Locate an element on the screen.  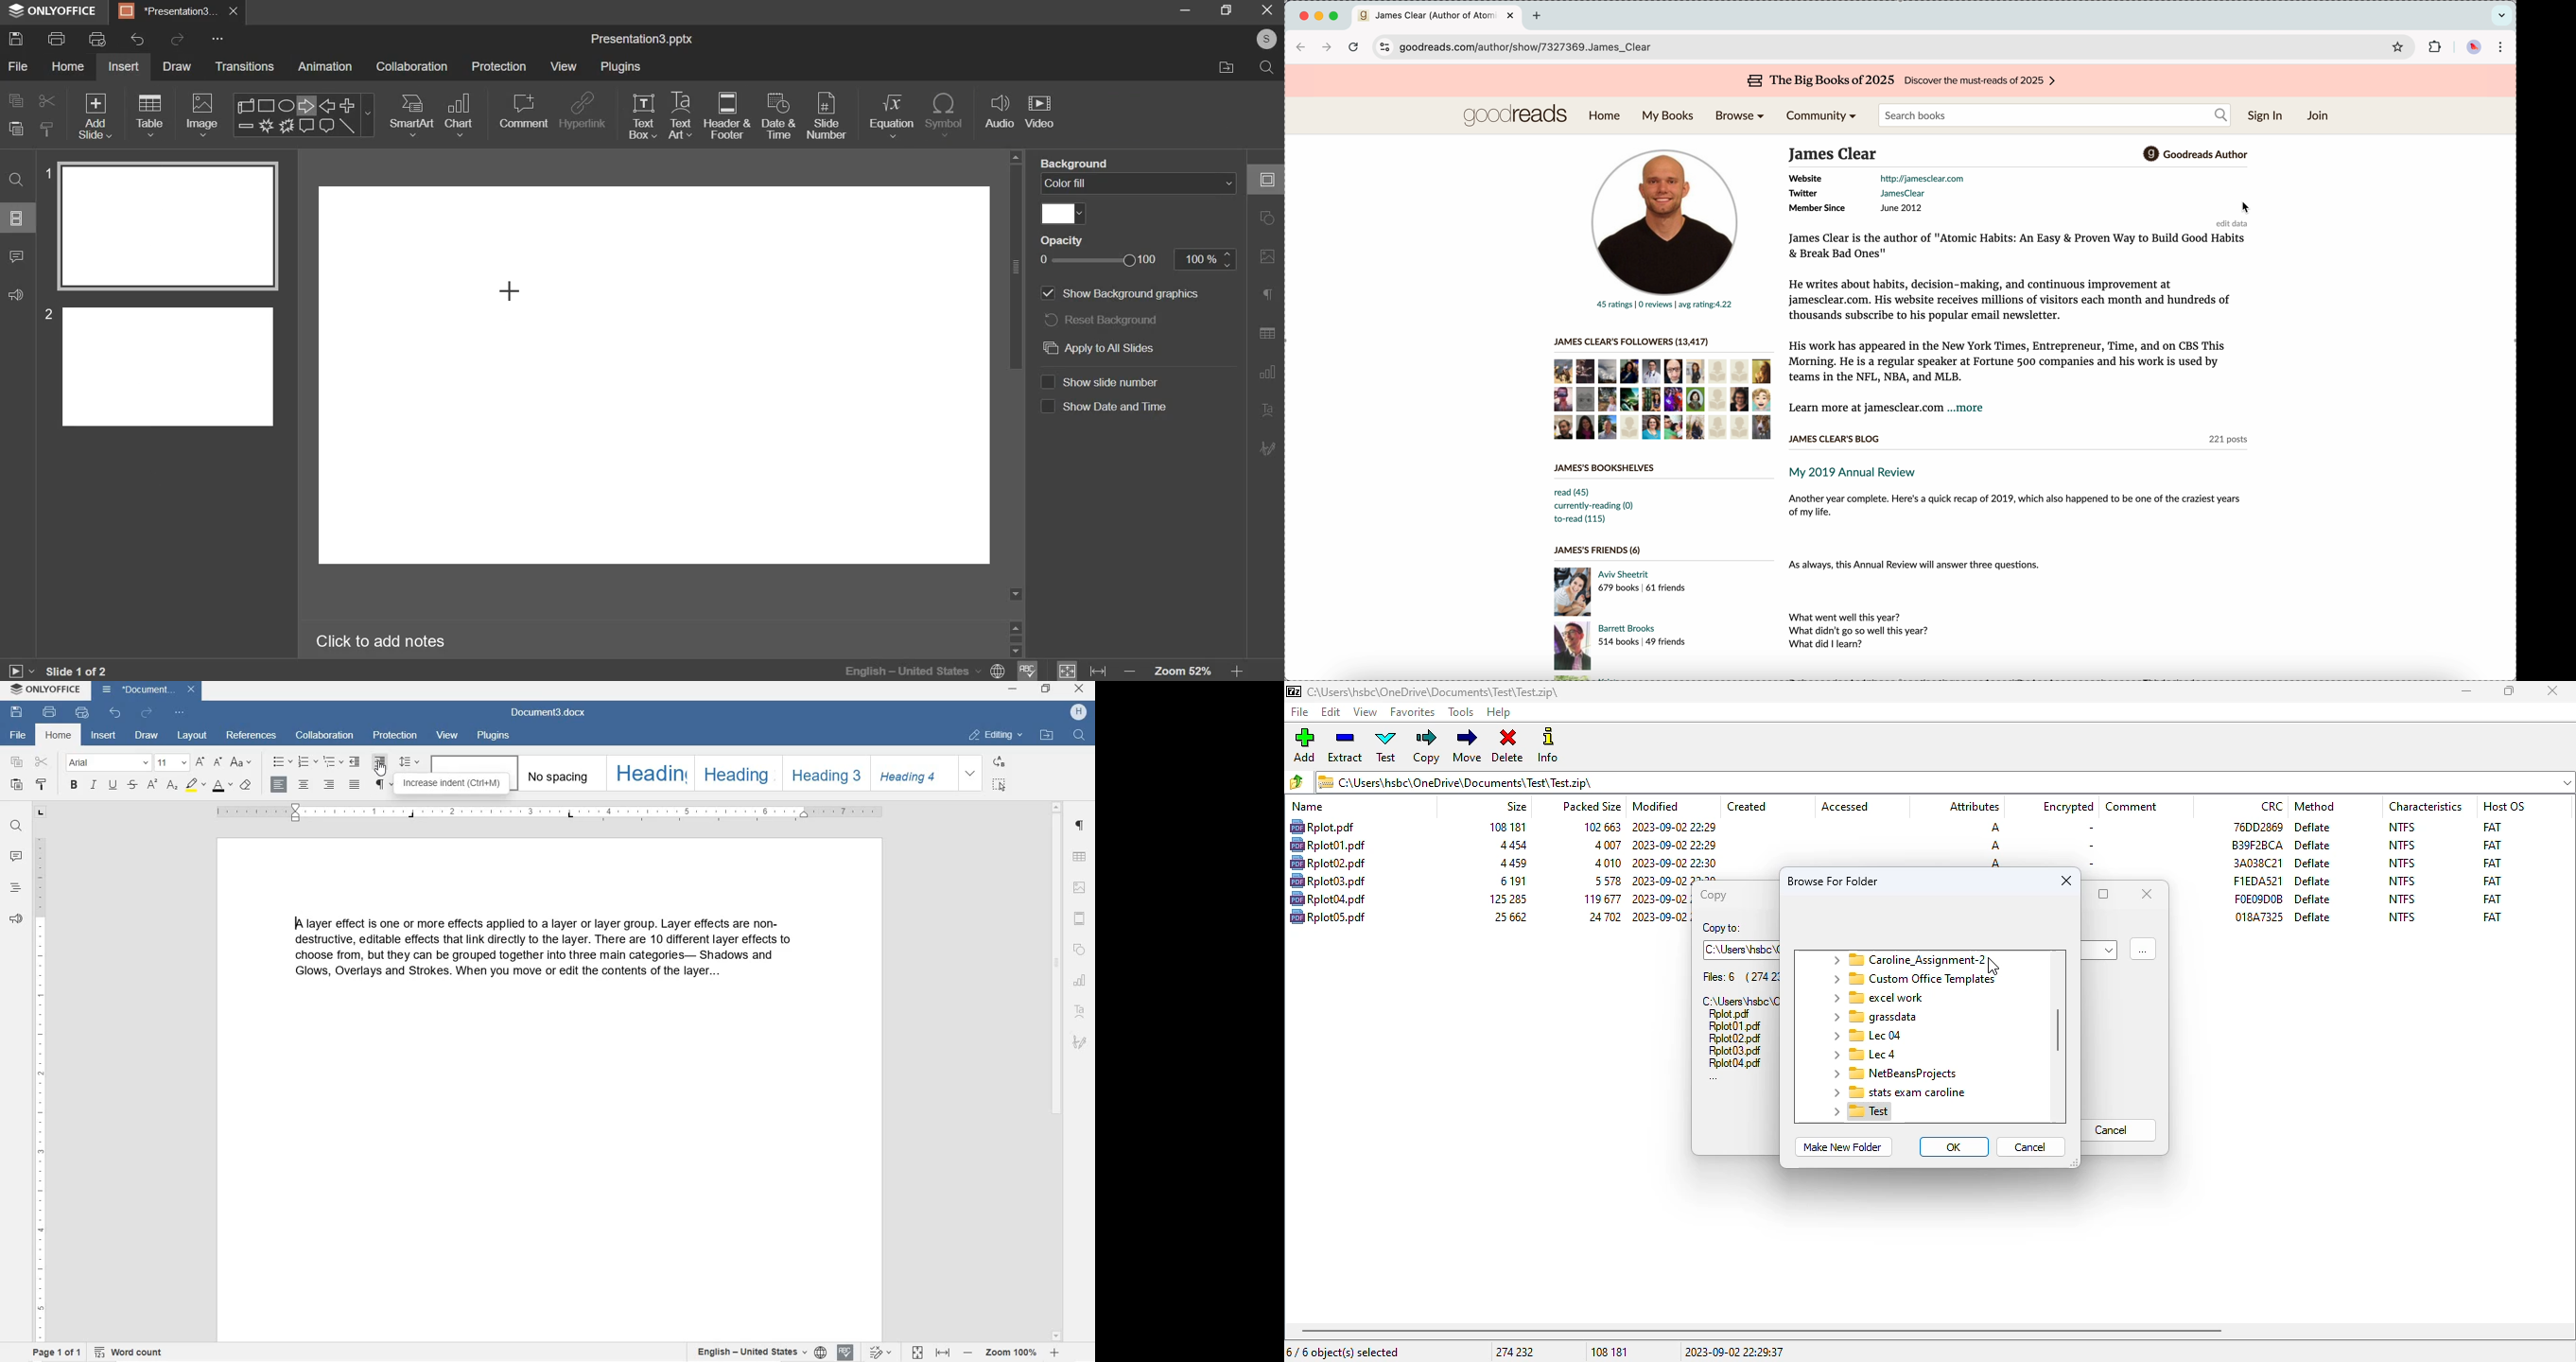
SAVE is located at coordinates (17, 714).